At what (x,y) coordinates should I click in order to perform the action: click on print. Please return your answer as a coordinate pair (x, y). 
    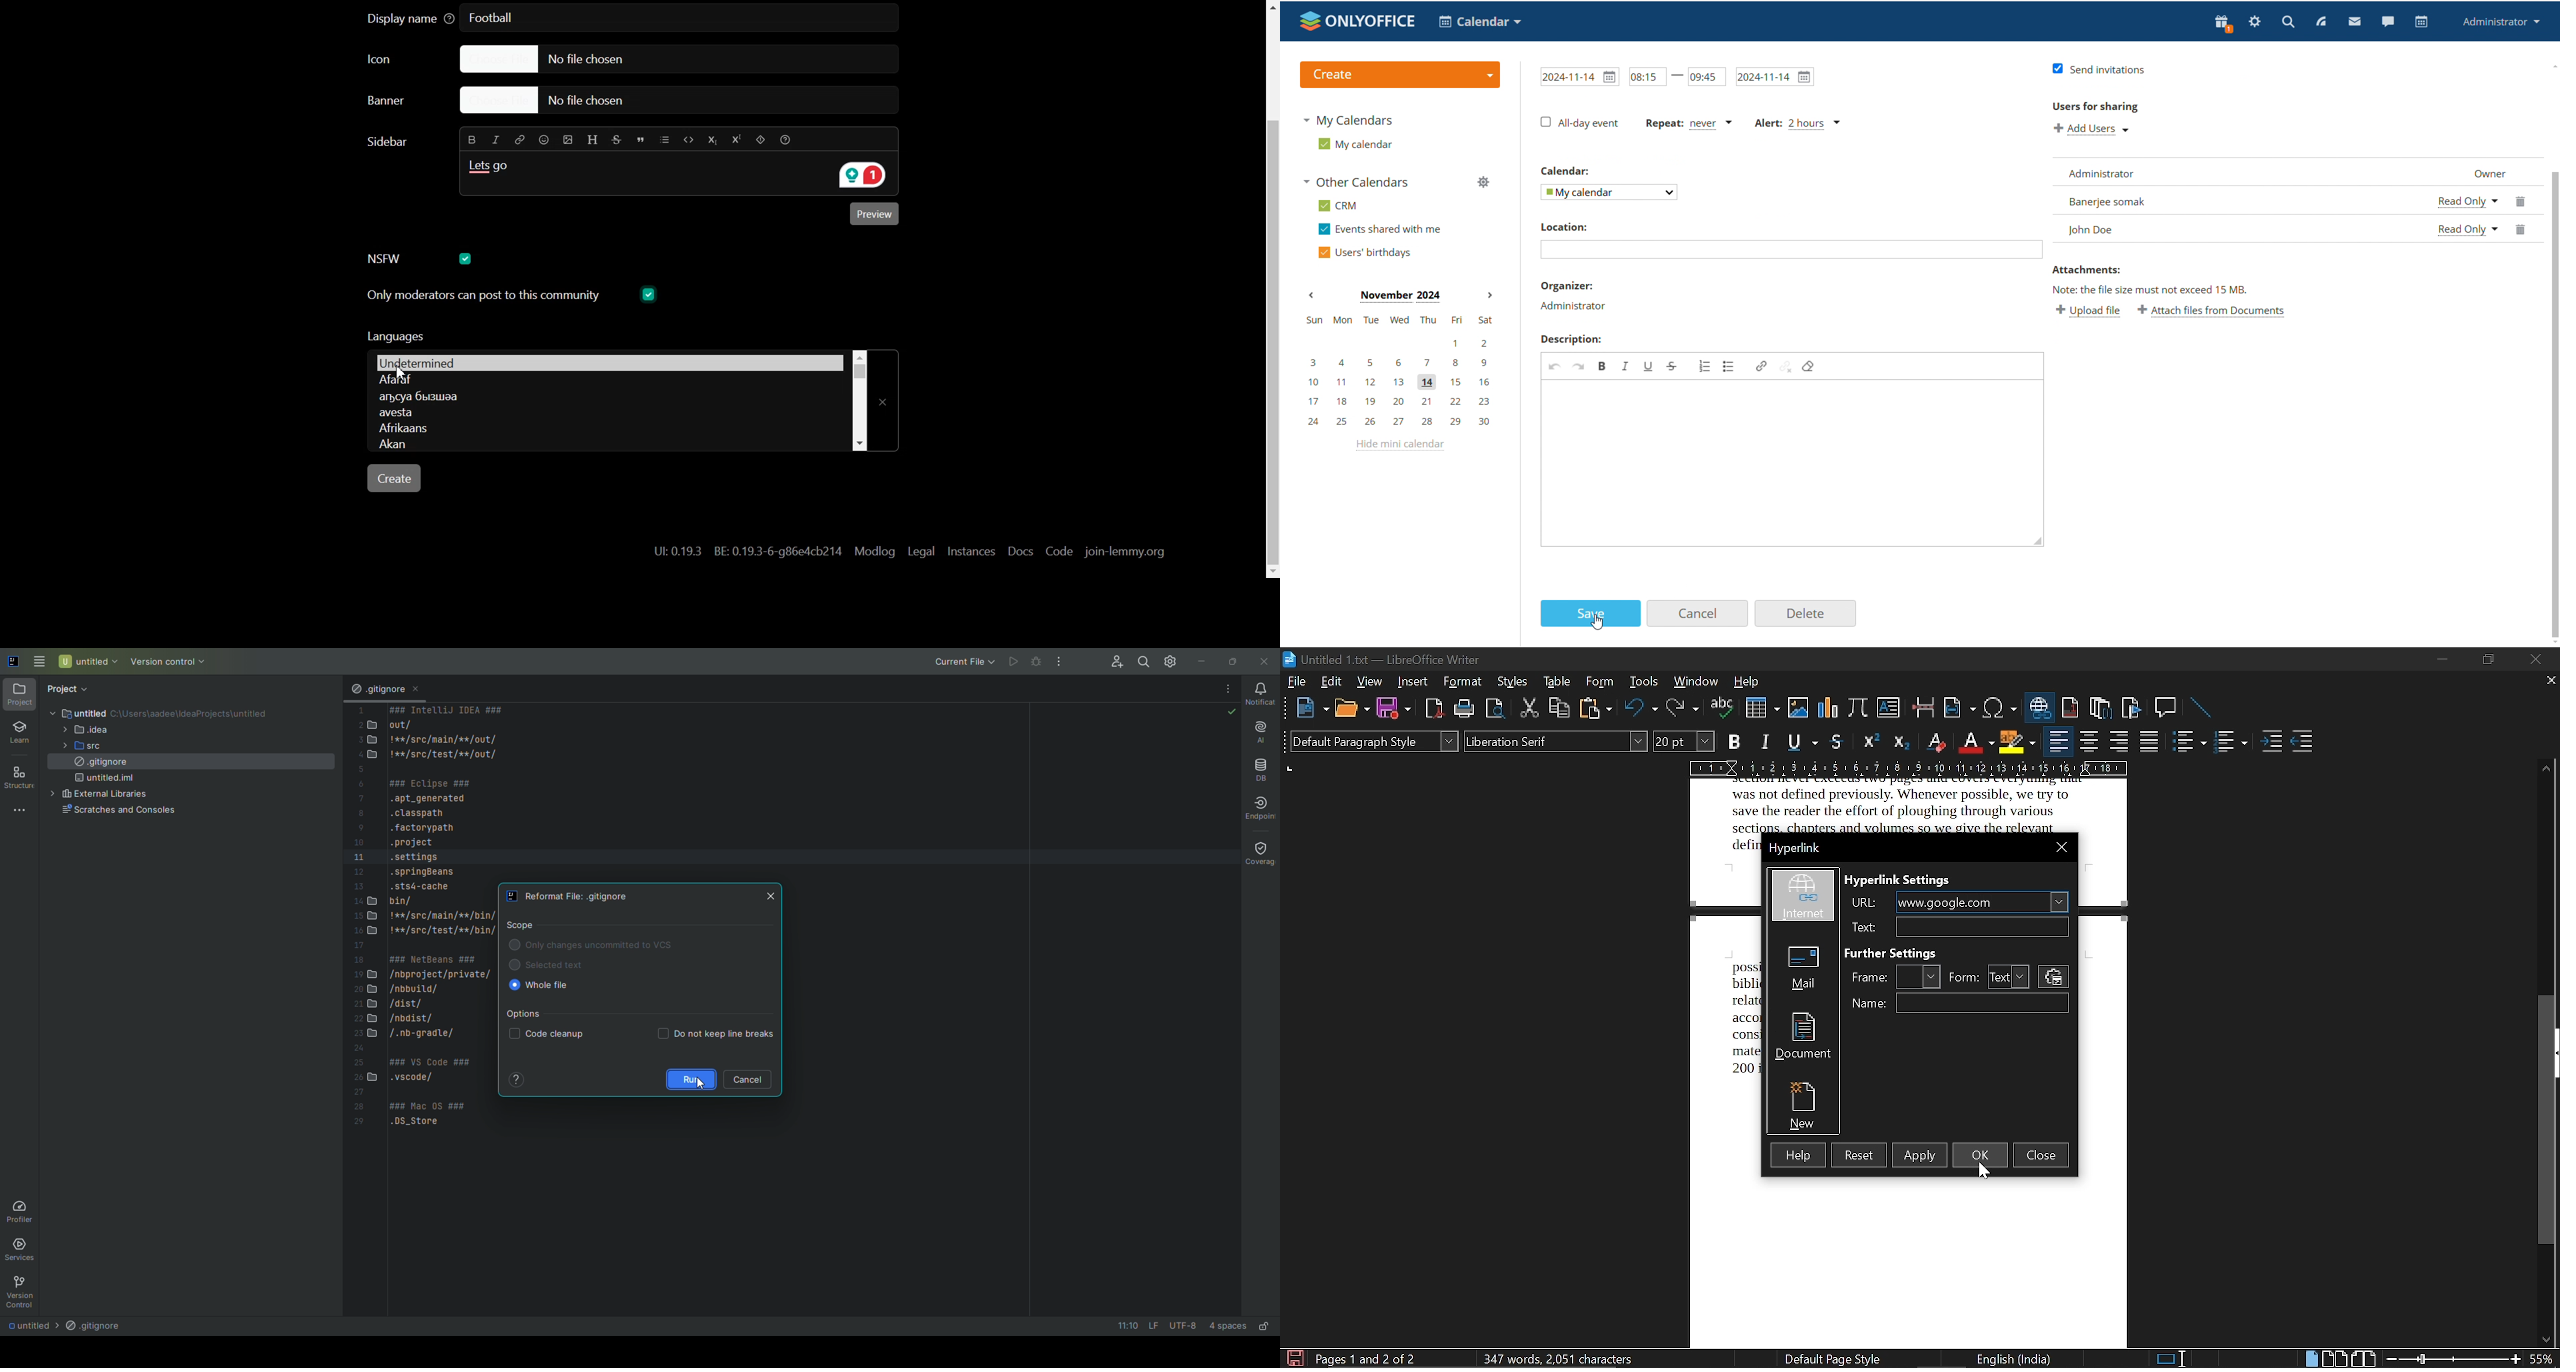
    Looking at the image, I should click on (1464, 709).